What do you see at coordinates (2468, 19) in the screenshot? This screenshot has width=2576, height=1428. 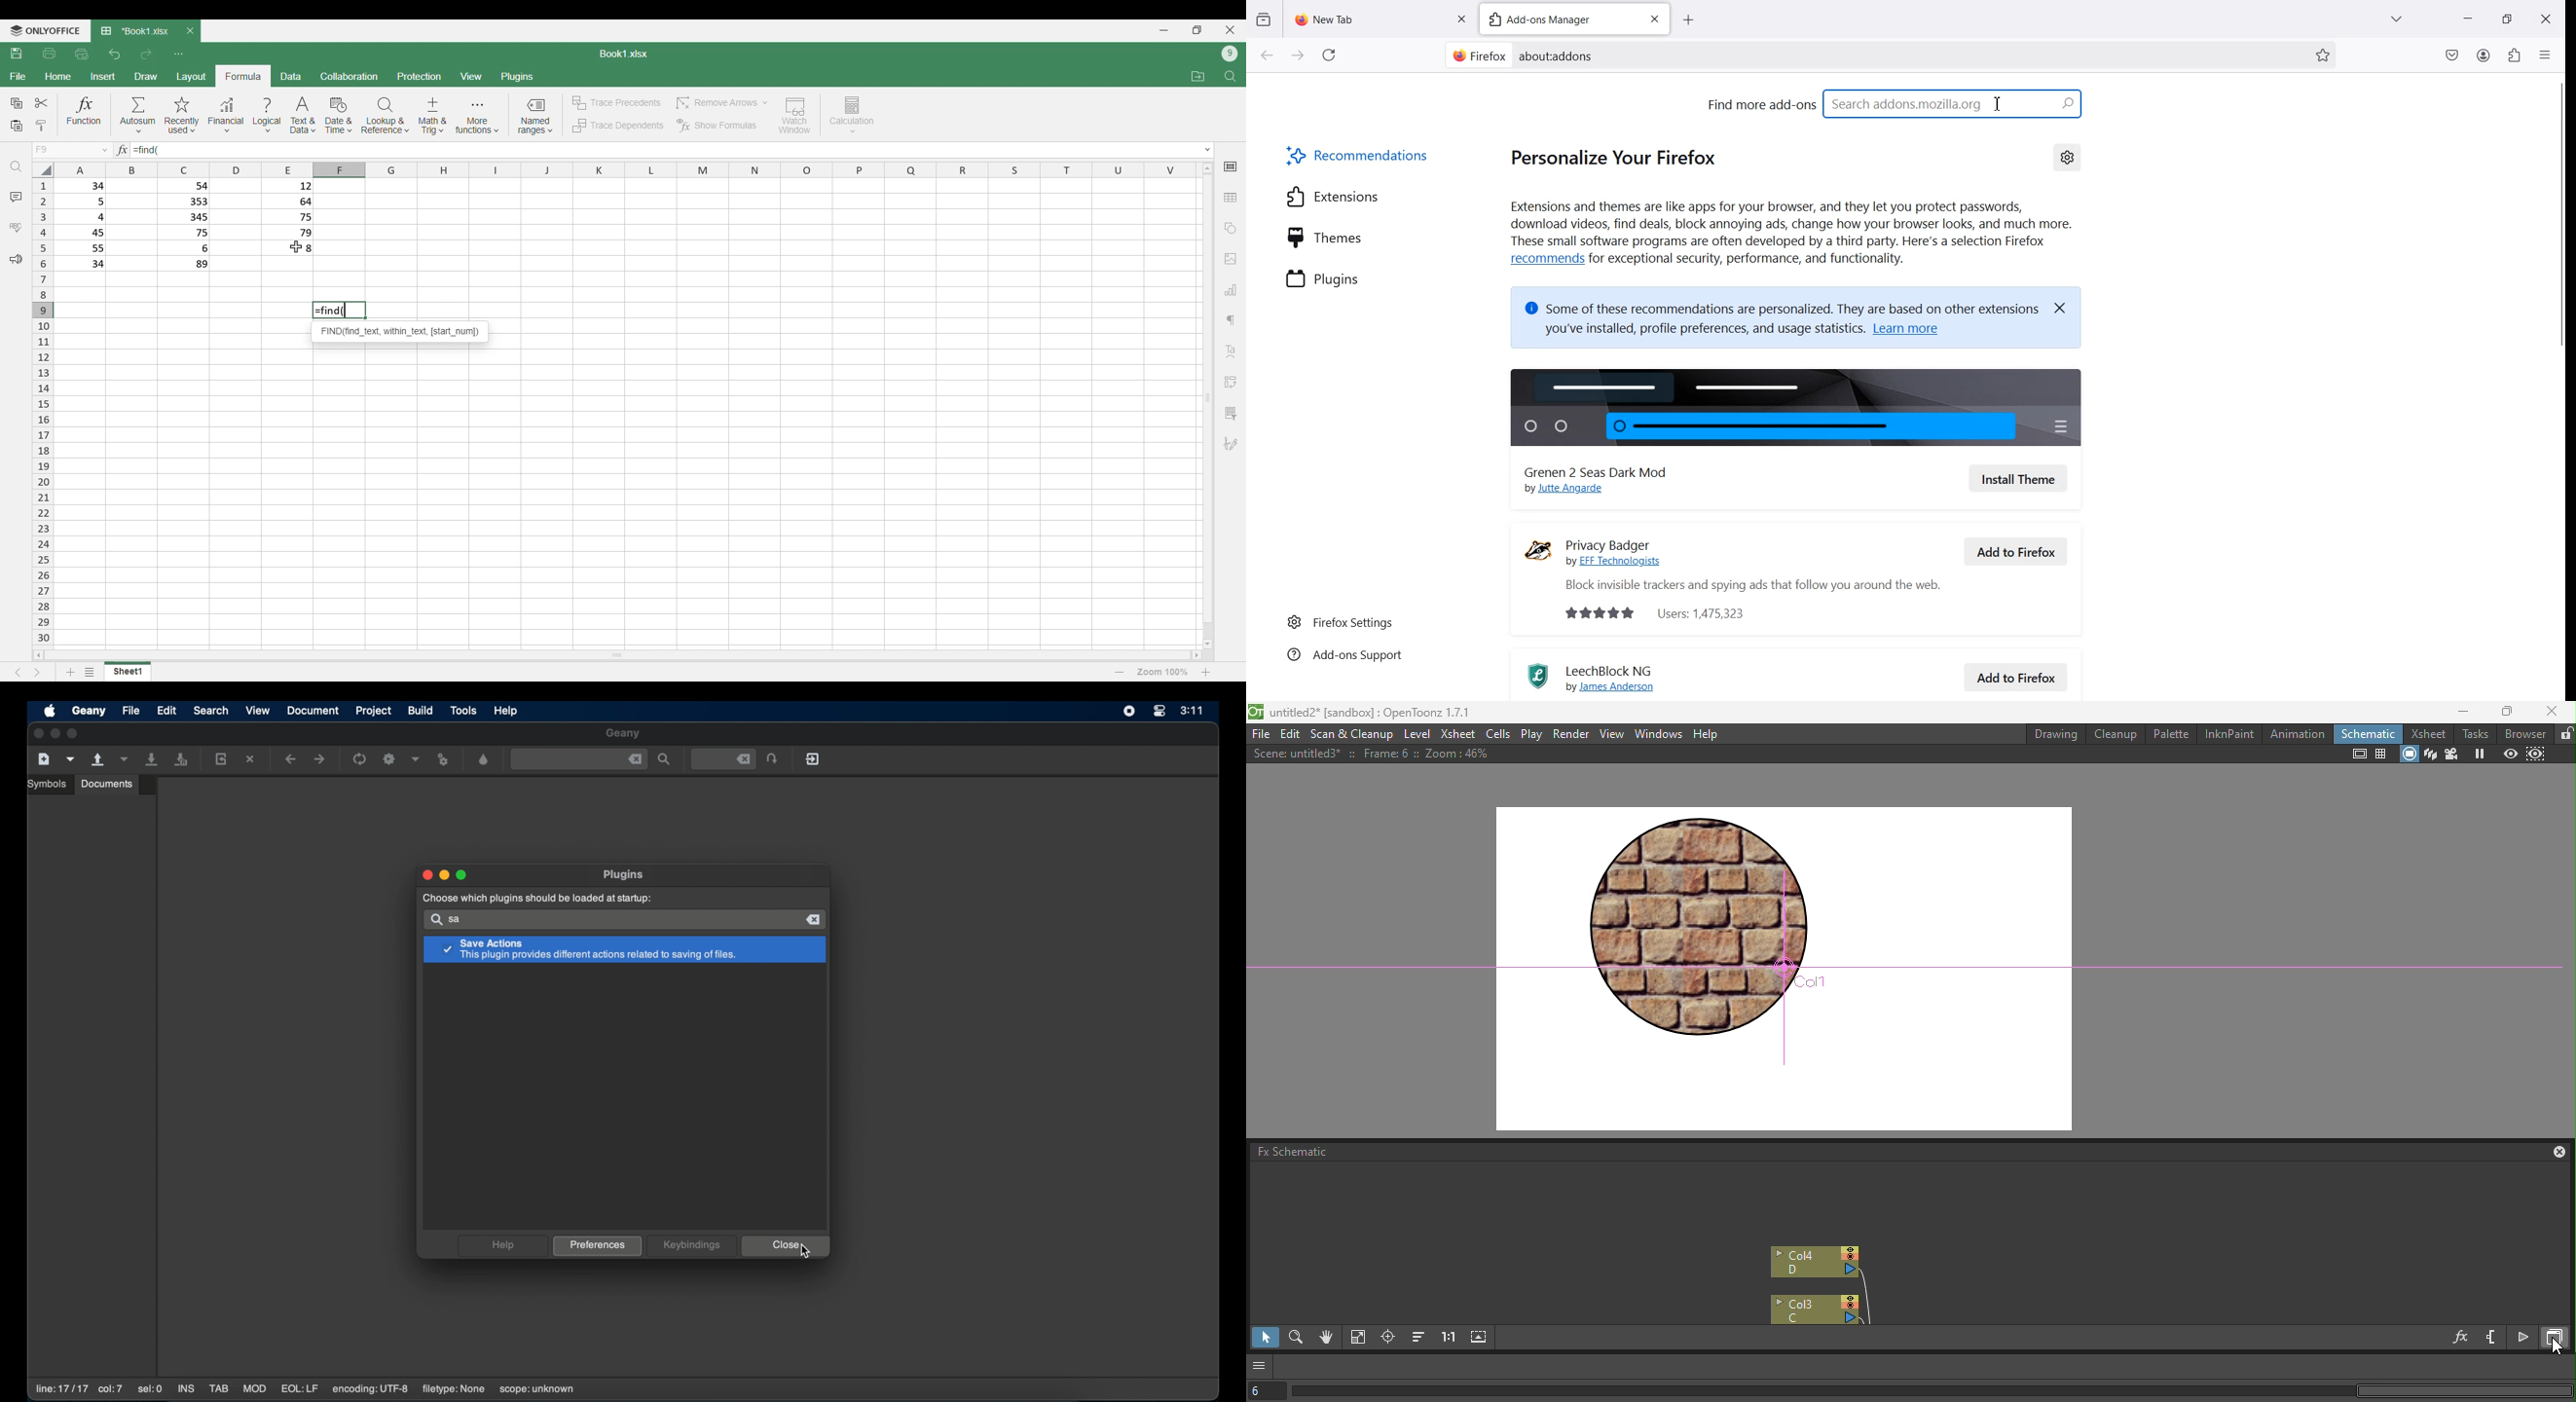 I see `Minimize` at bounding box center [2468, 19].